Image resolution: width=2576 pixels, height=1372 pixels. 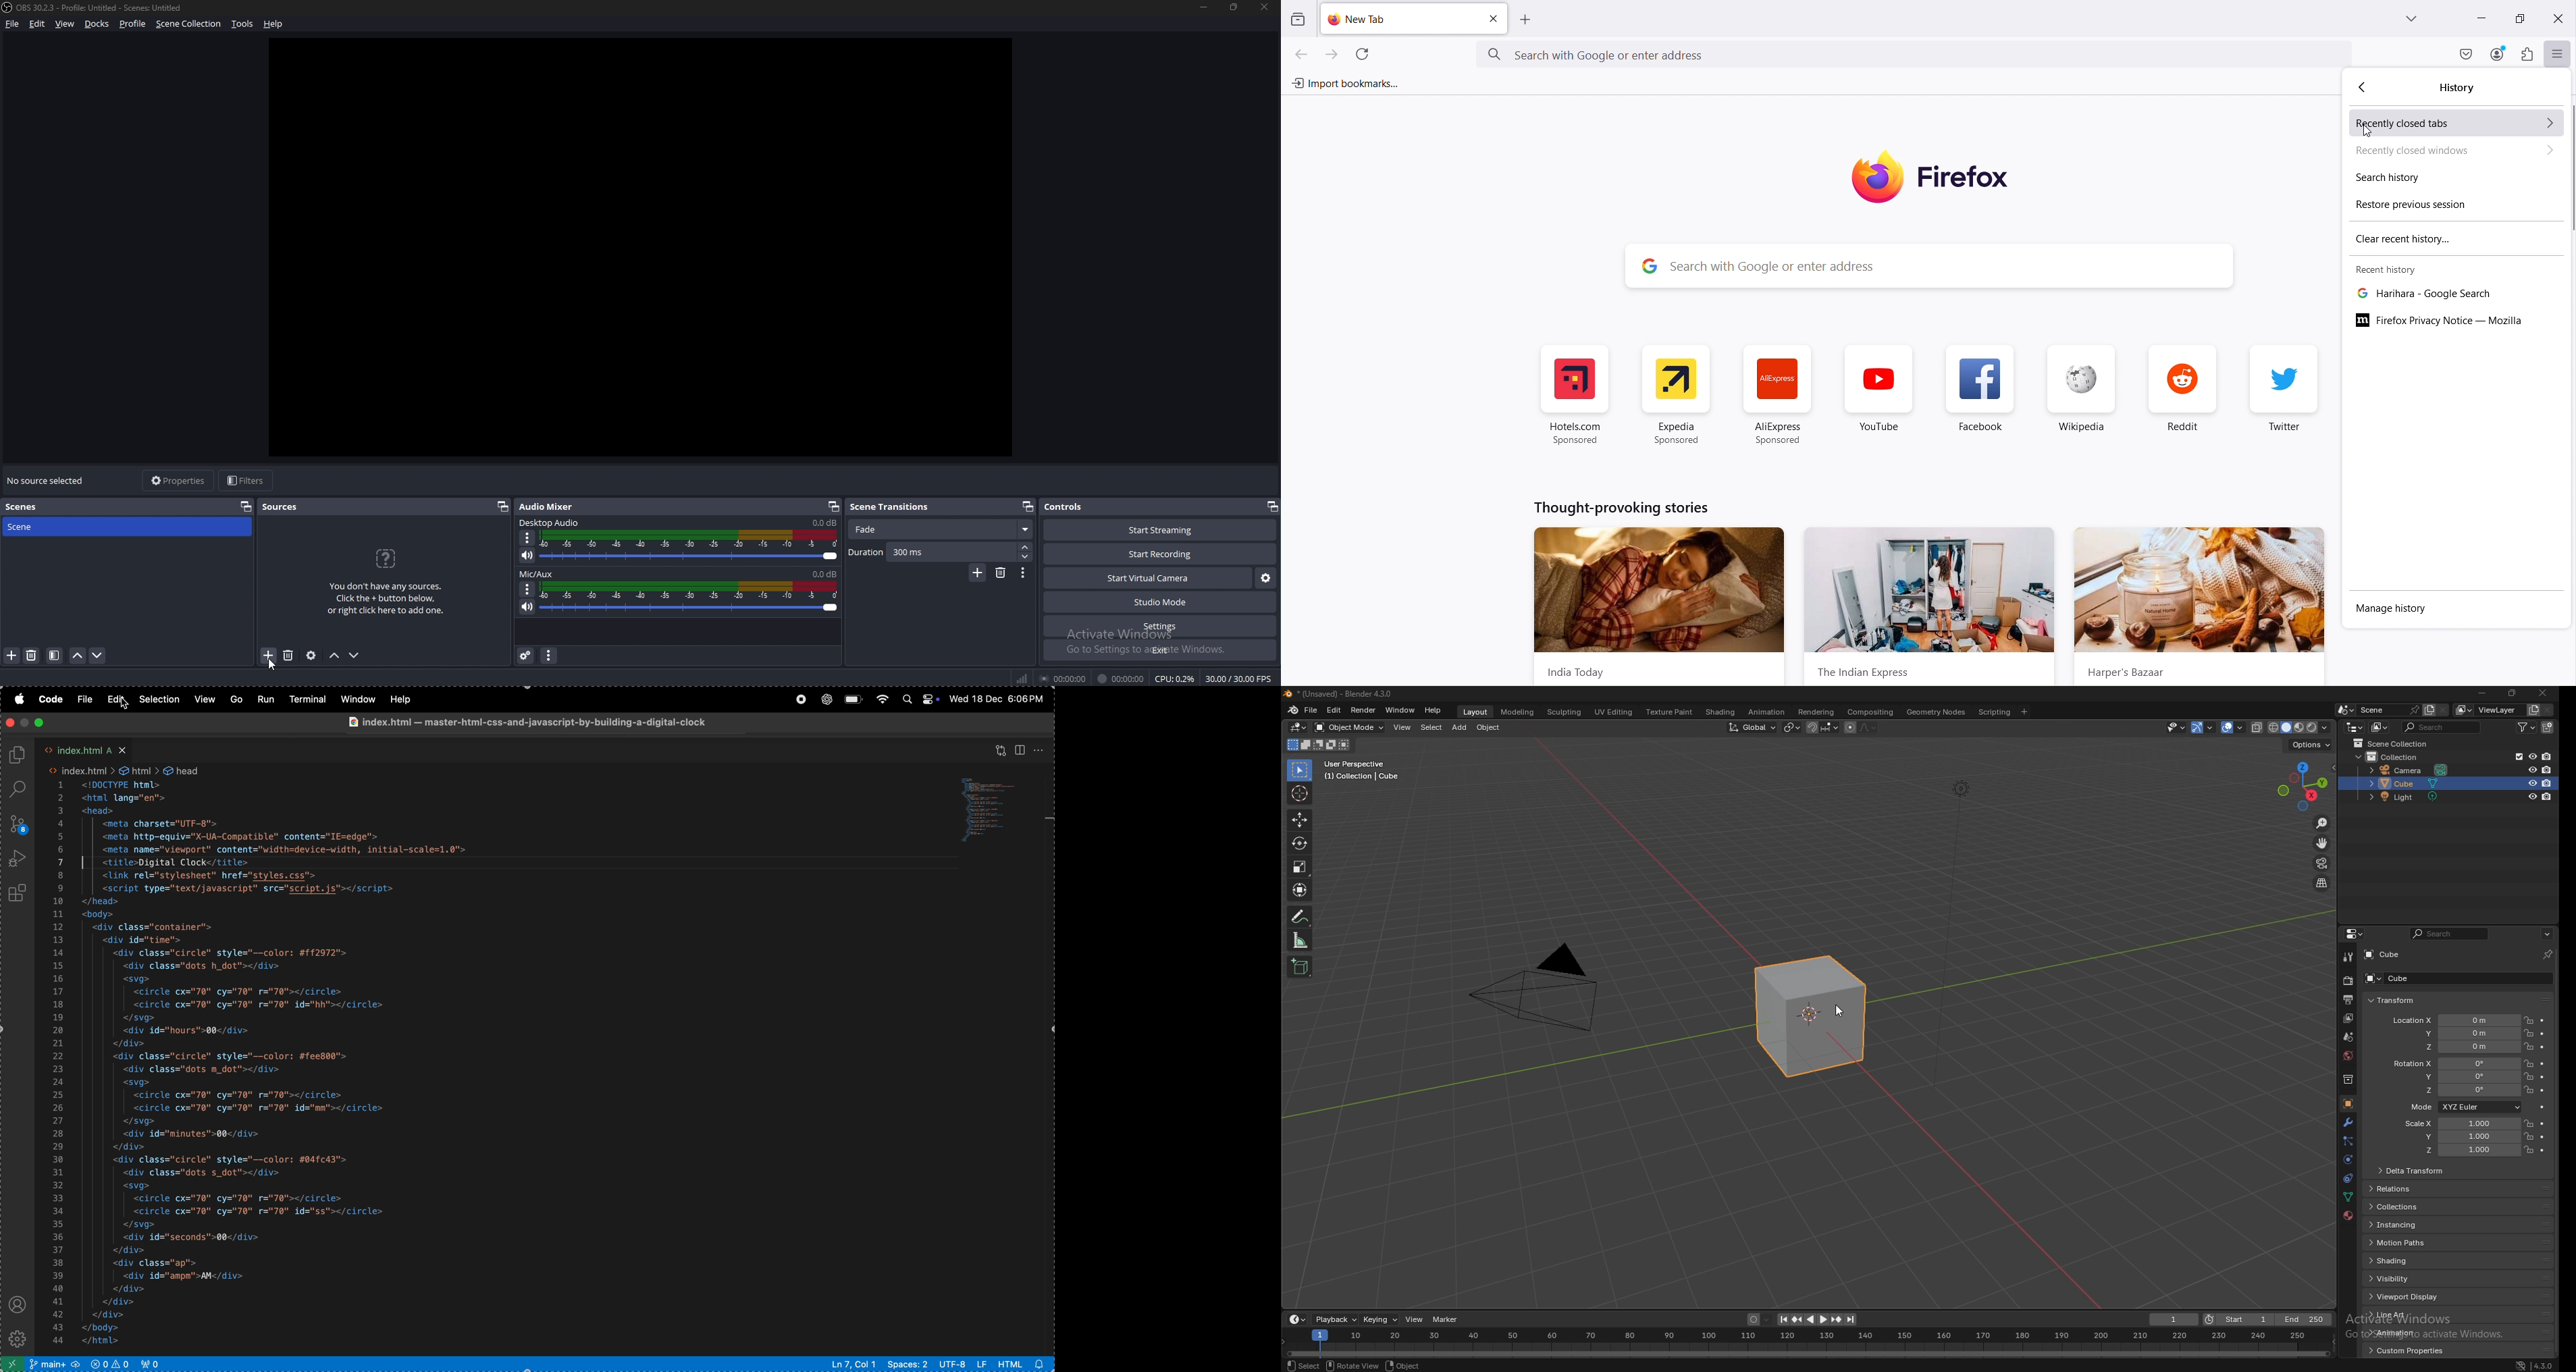 What do you see at coordinates (312, 655) in the screenshot?
I see `Sources settings` at bounding box center [312, 655].